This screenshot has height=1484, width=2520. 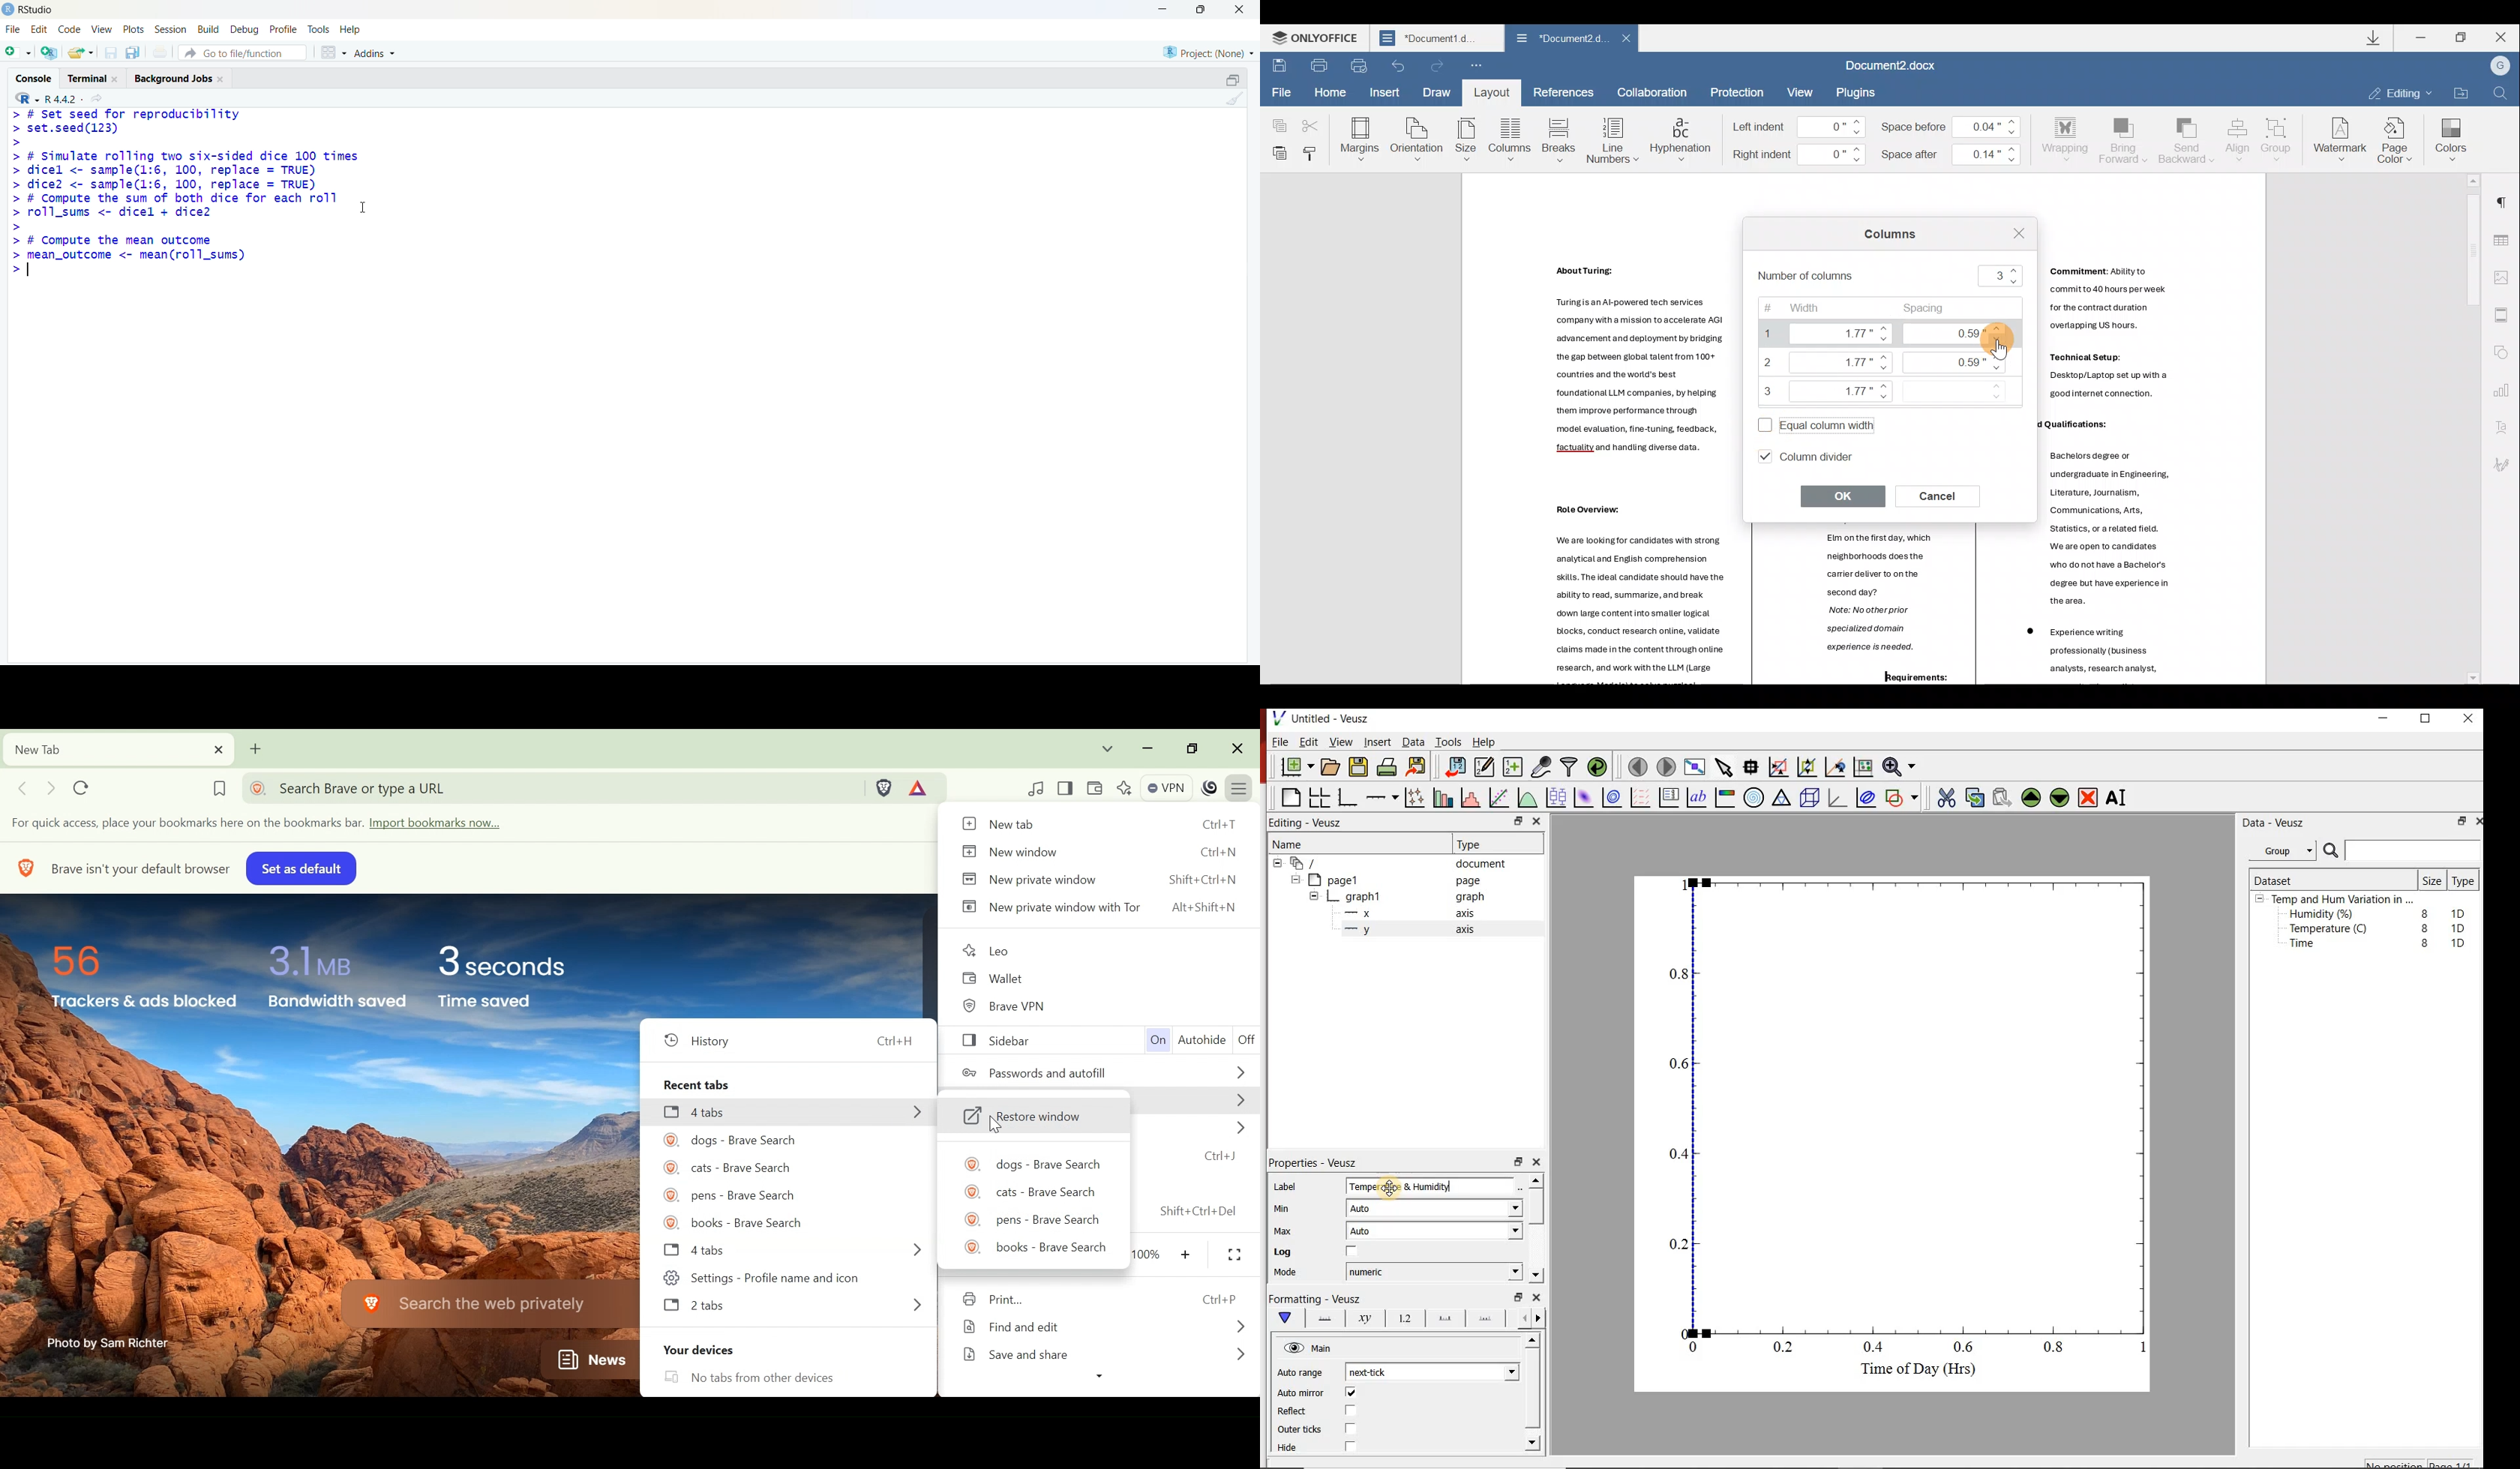 What do you see at coordinates (511, 961) in the screenshot?
I see `3 seconds` at bounding box center [511, 961].